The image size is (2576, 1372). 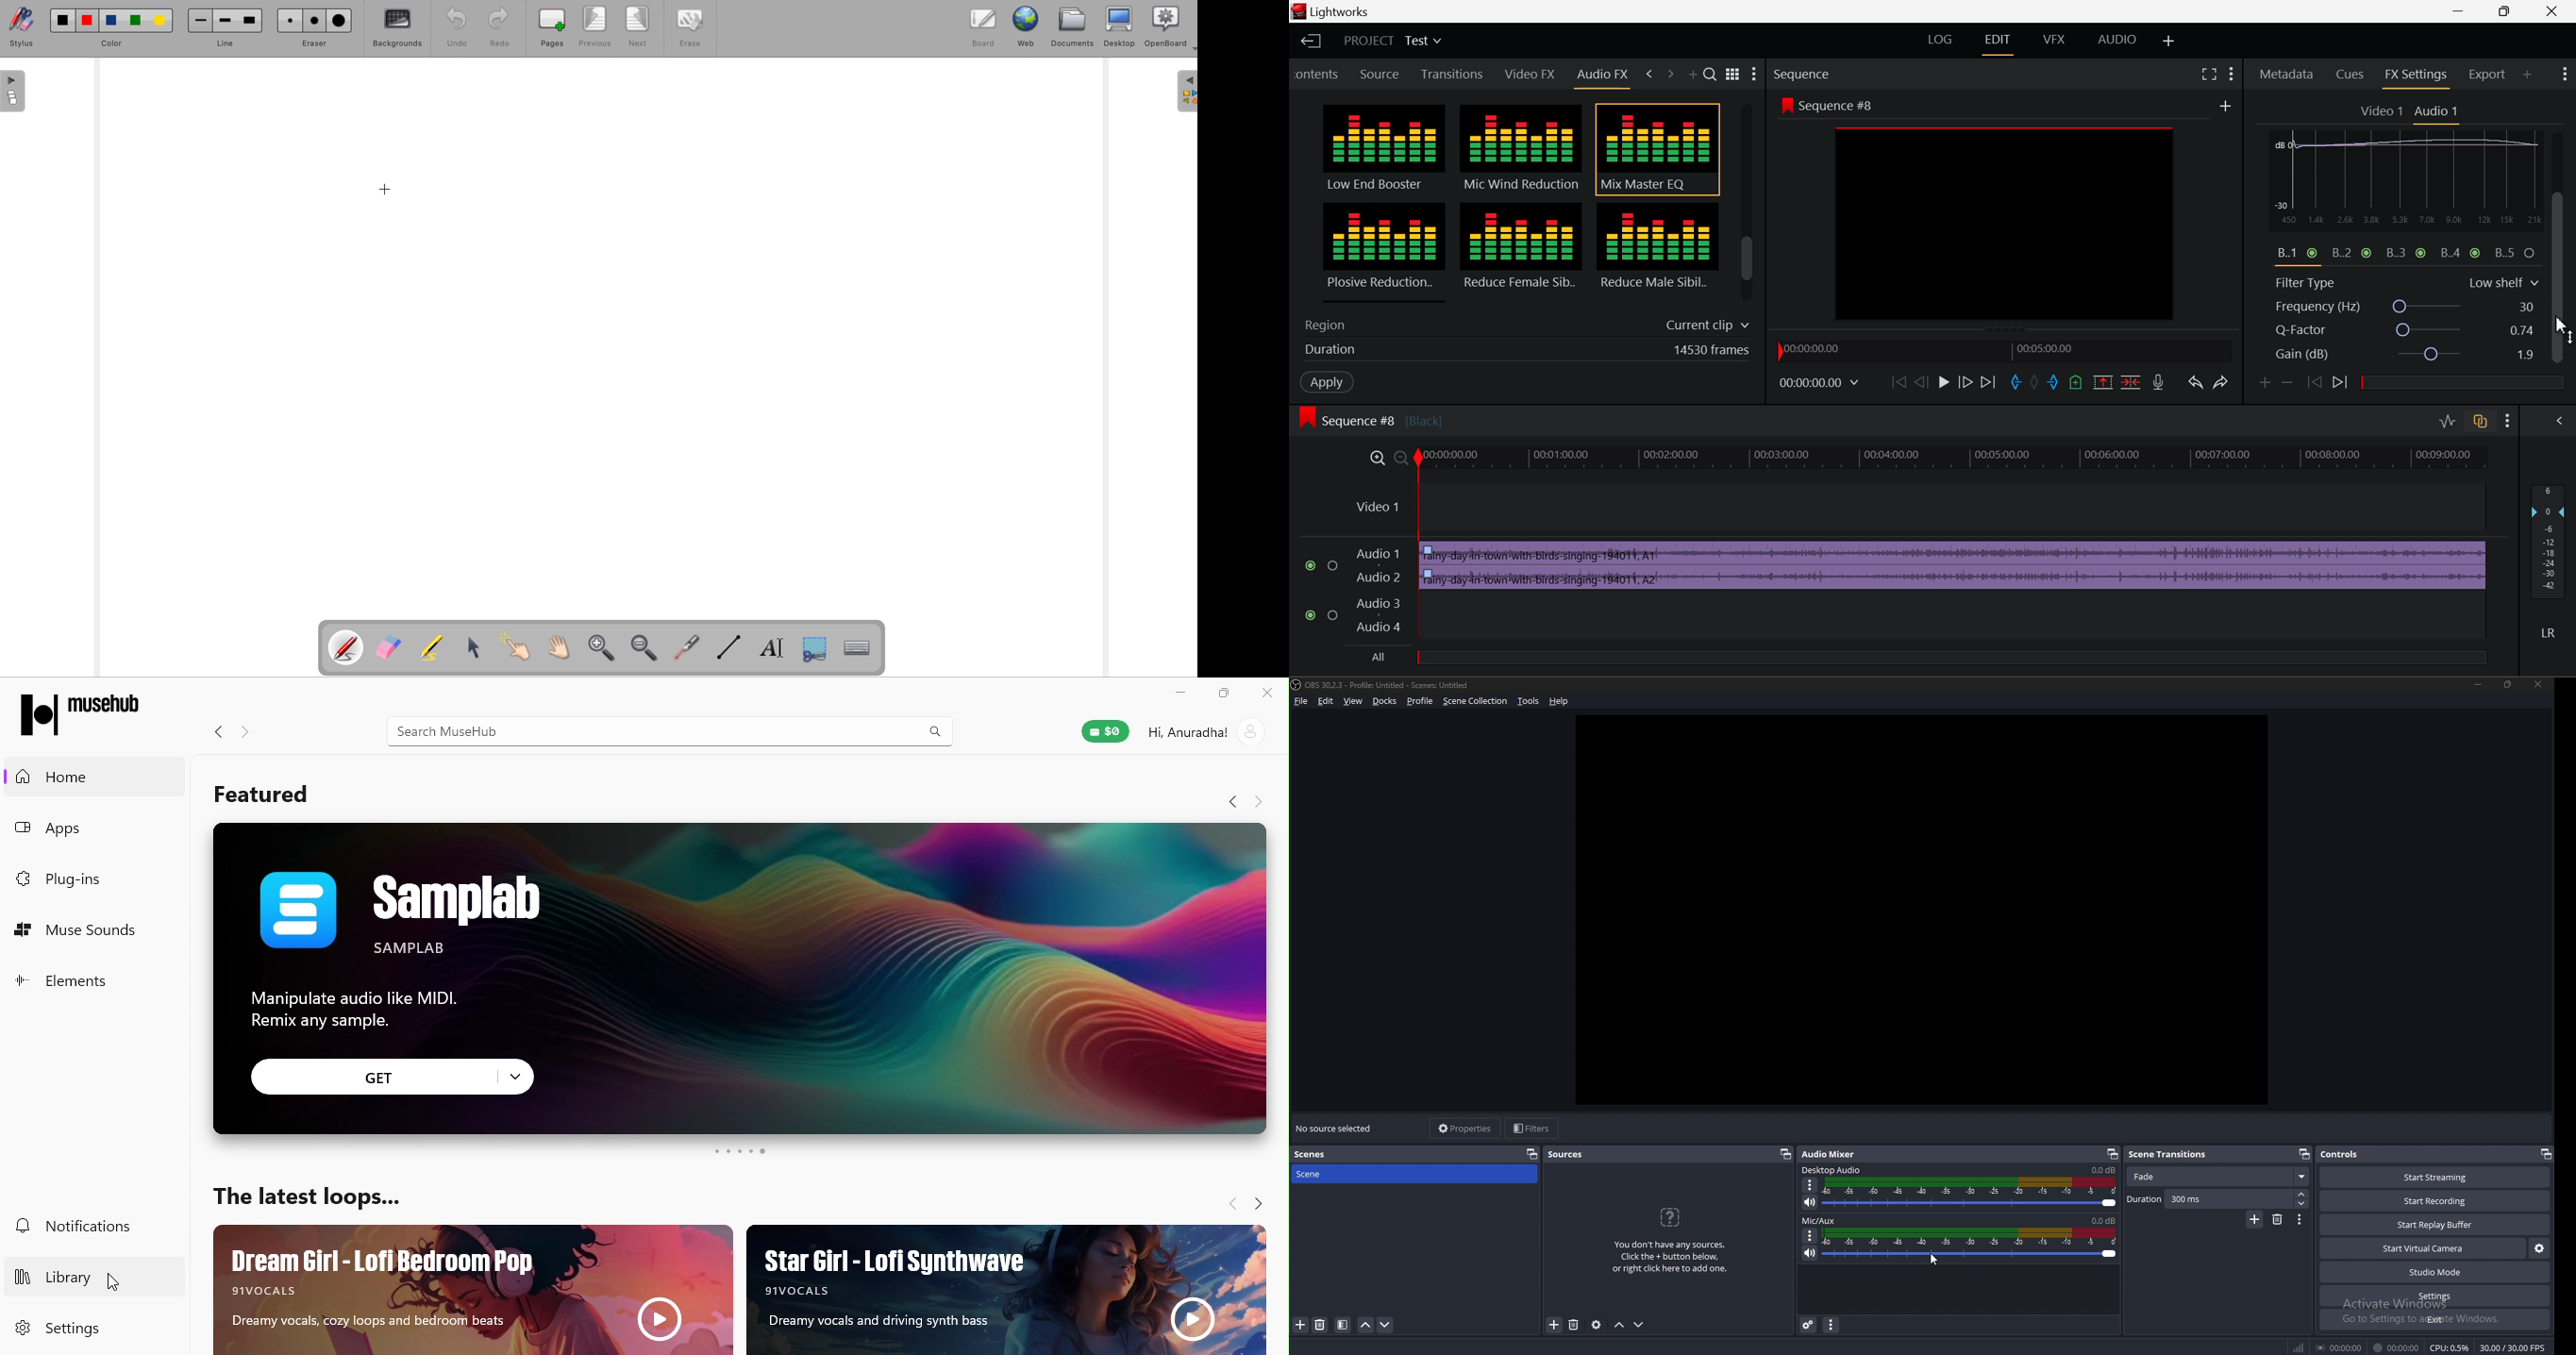 What do you see at coordinates (2003, 350) in the screenshot?
I see `Project Timeline Navigator` at bounding box center [2003, 350].